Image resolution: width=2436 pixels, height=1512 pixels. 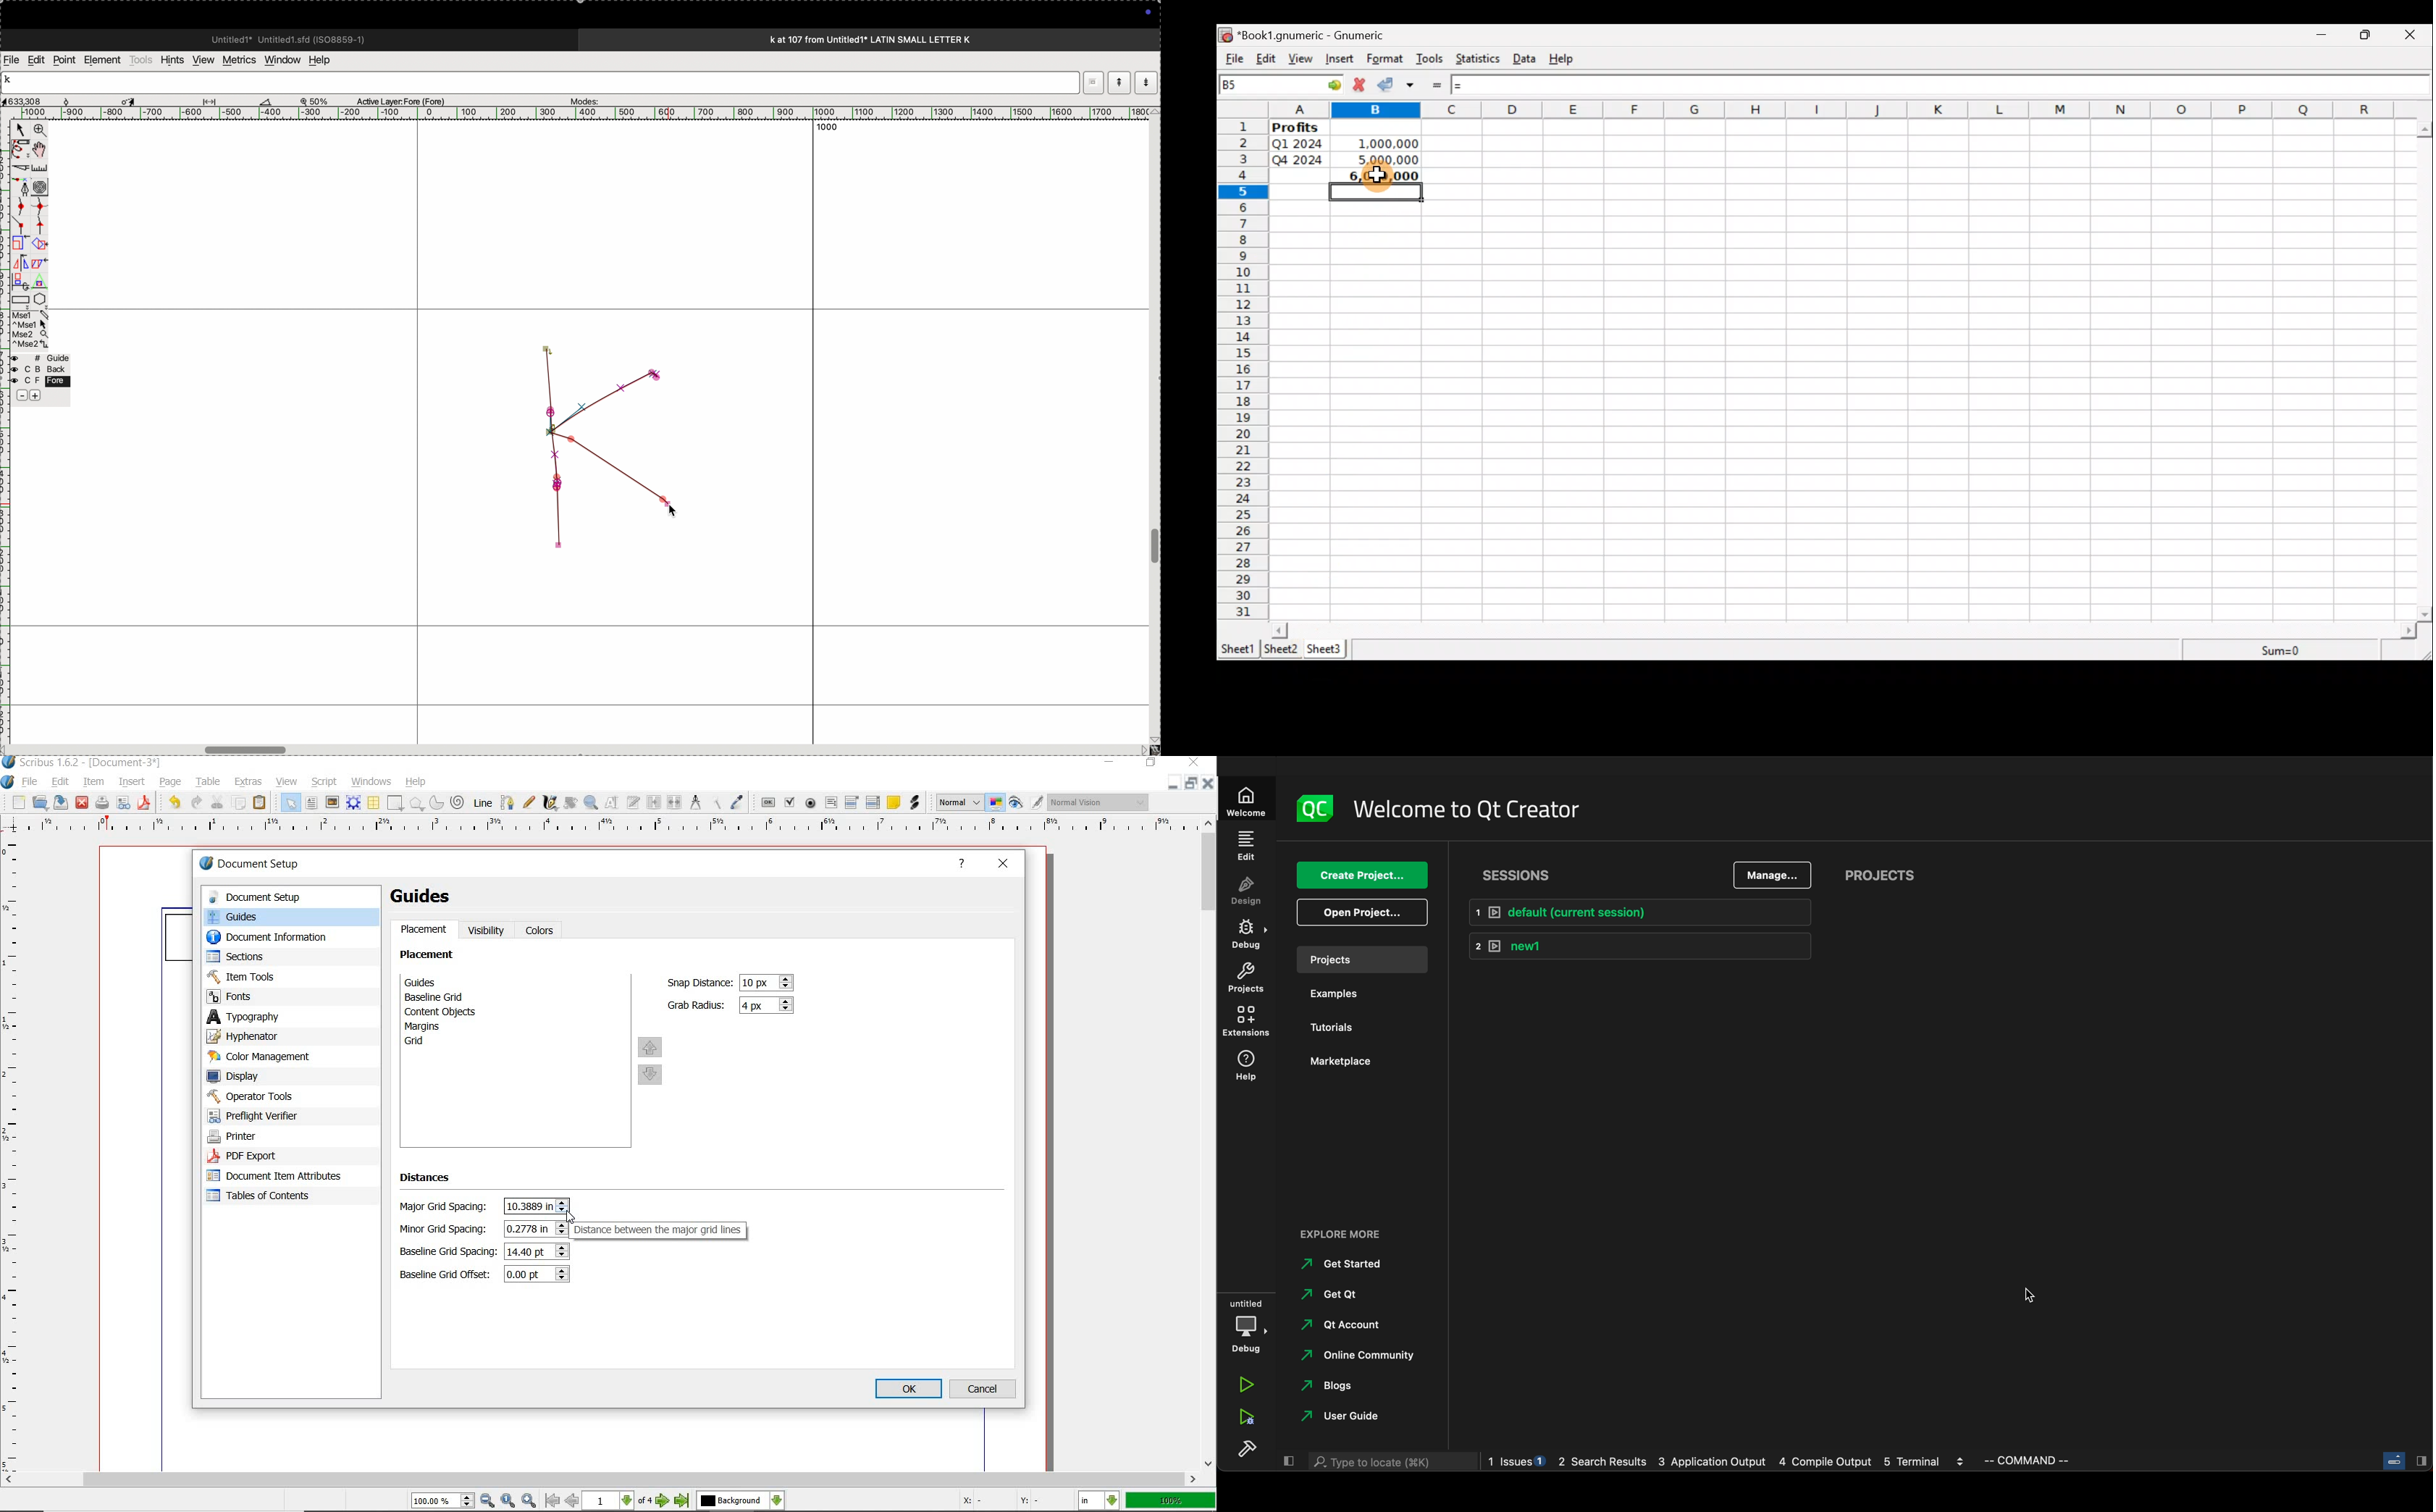 I want to click on Sheet 3, so click(x=1326, y=649).